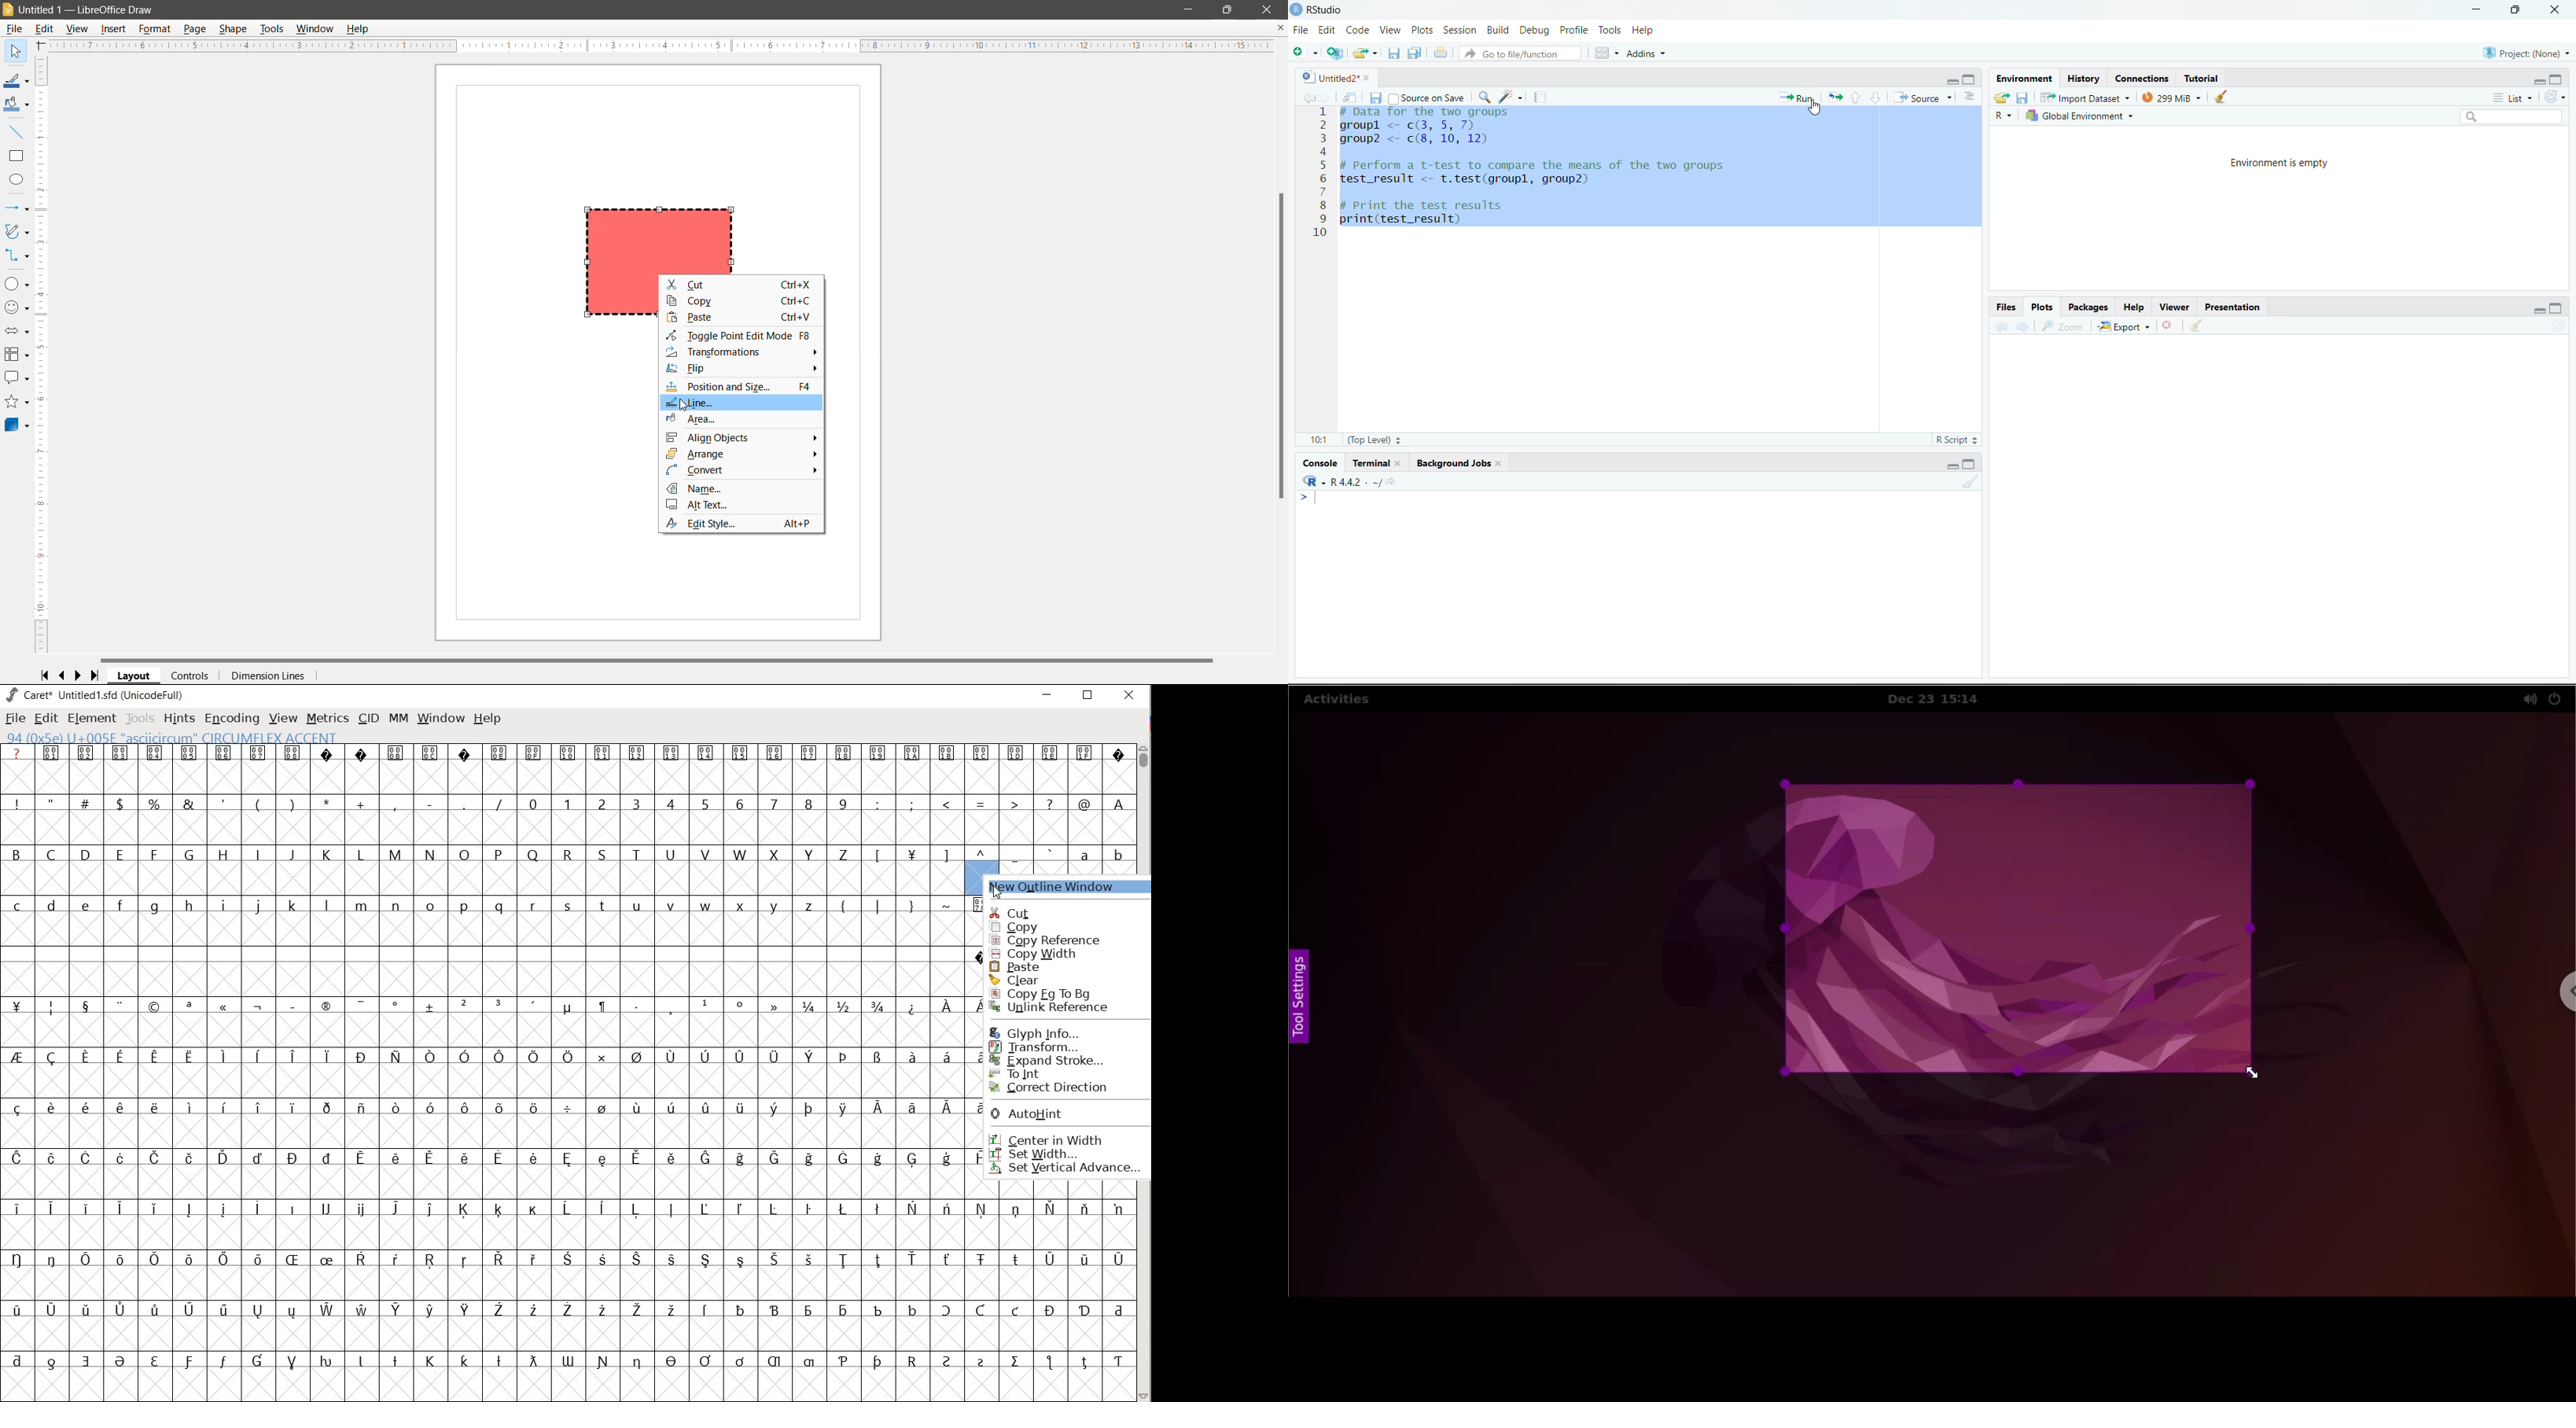  What do you see at coordinates (1370, 464) in the screenshot?
I see `Terminal` at bounding box center [1370, 464].